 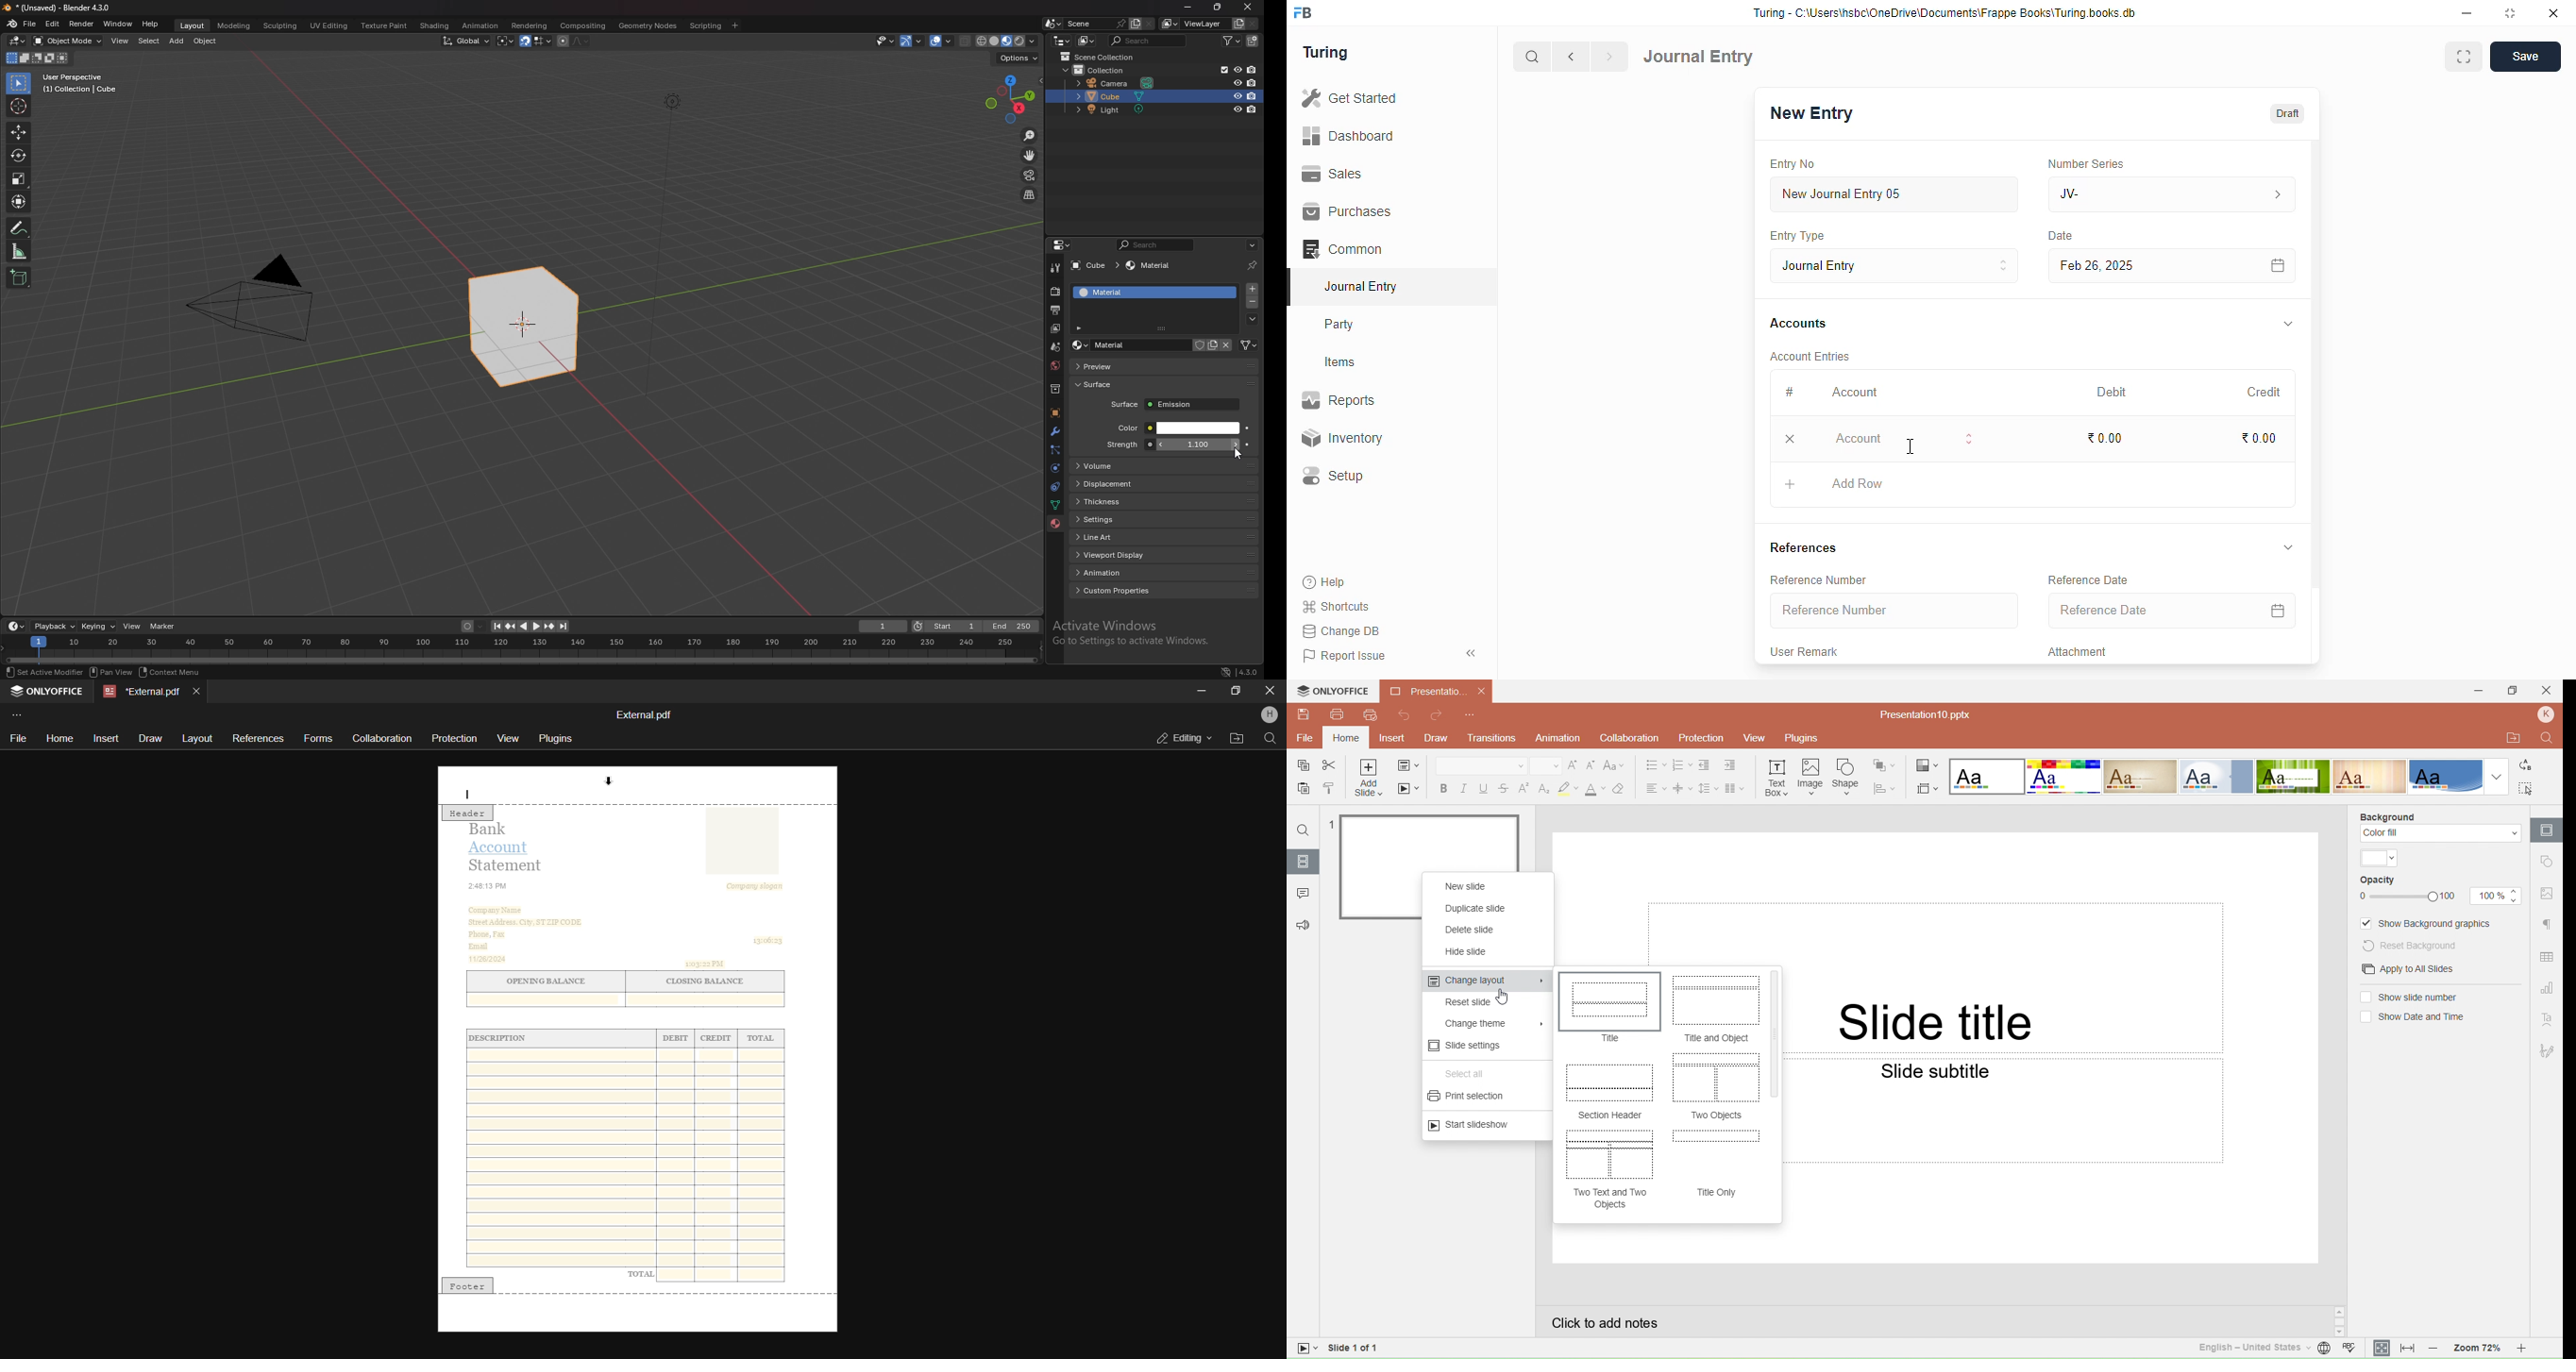 I want to click on decrease strength, so click(x=1235, y=444).